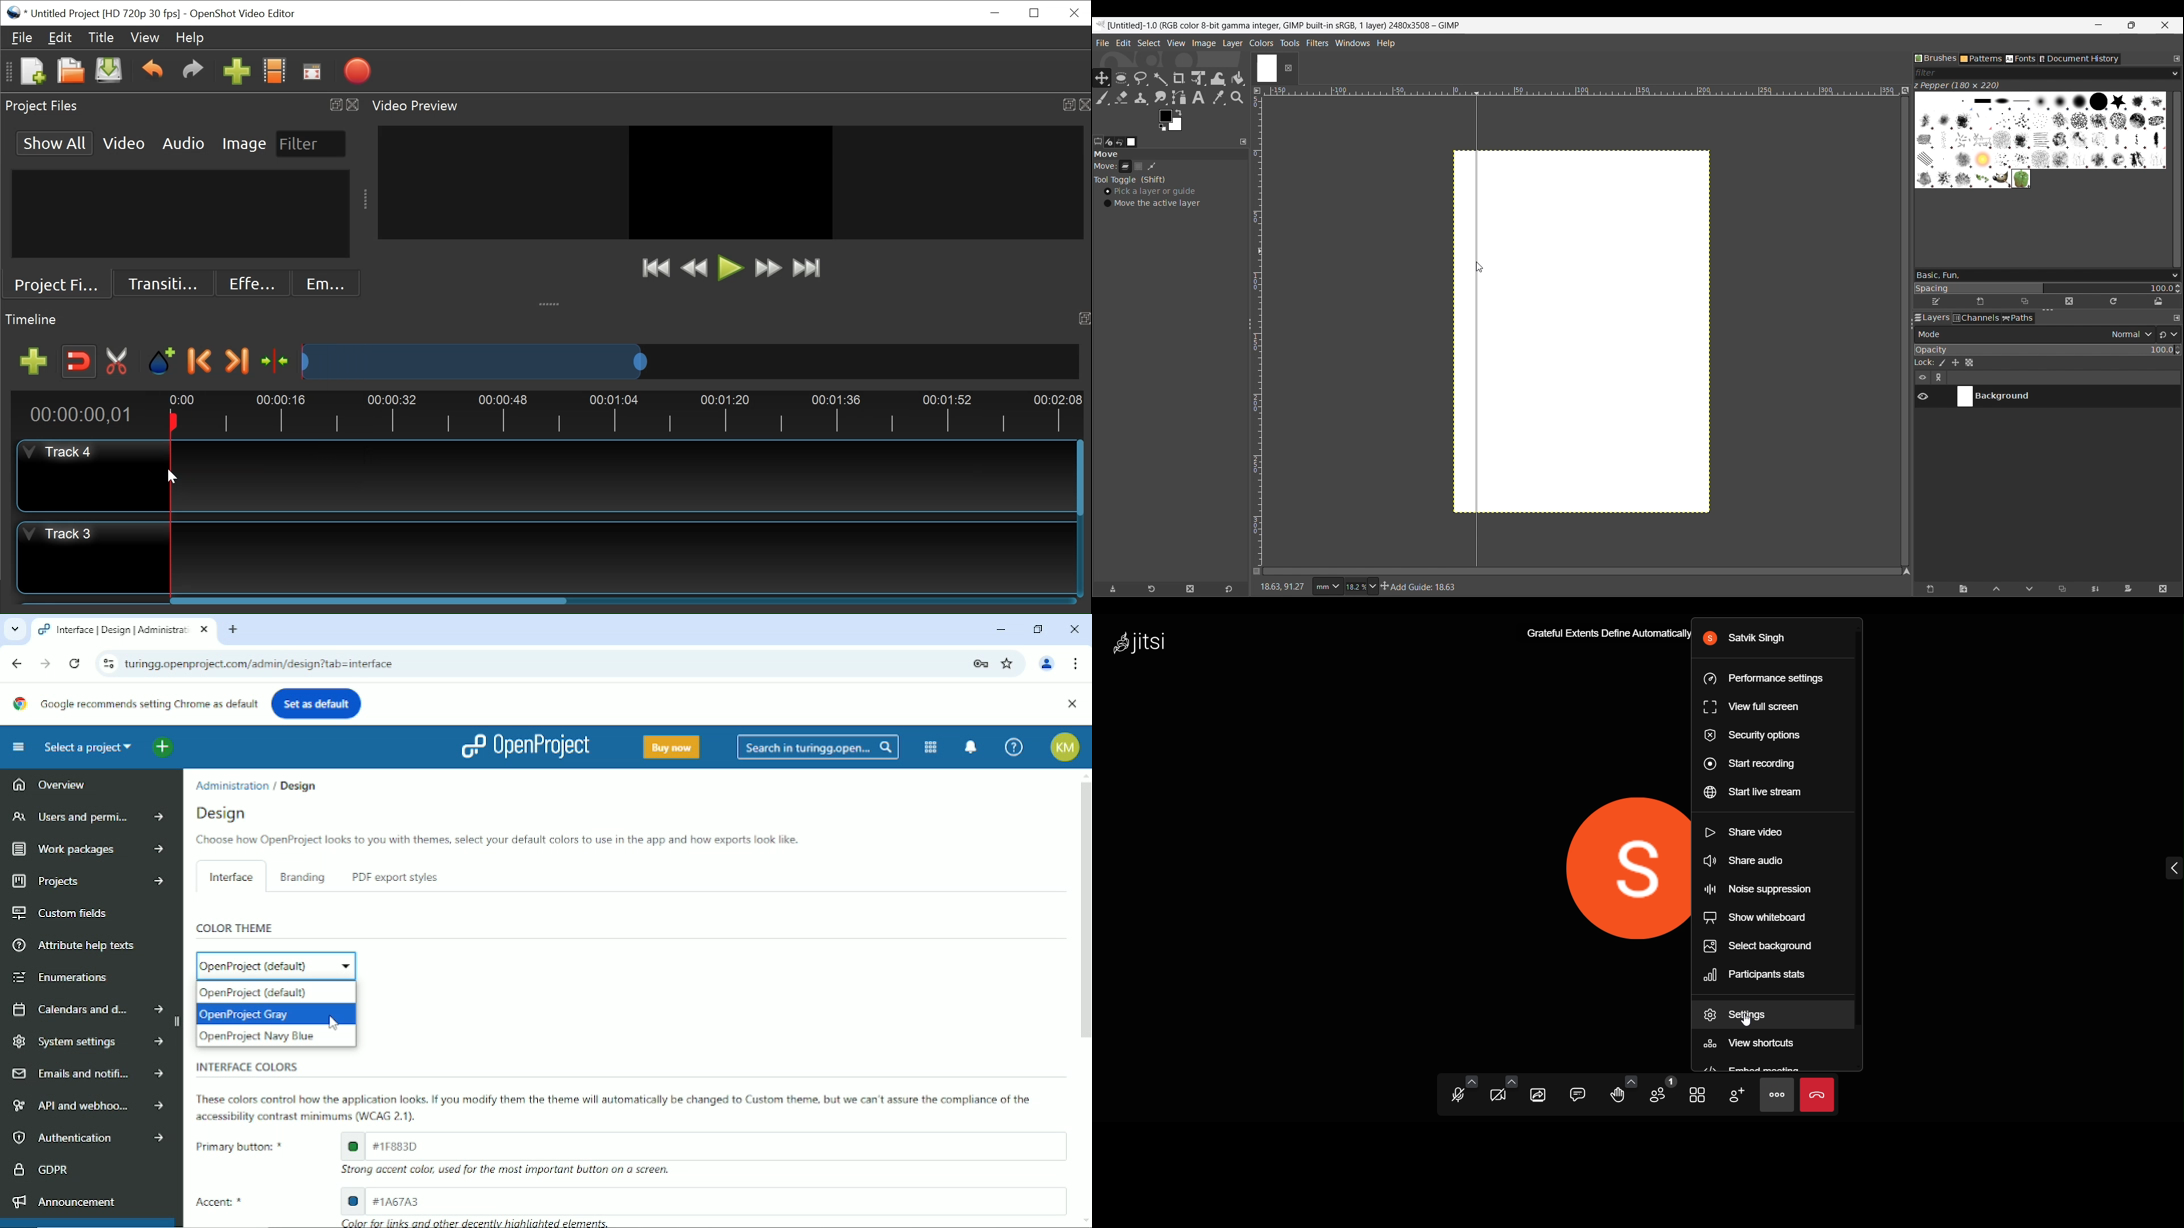  Describe the element at coordinates (1150, 192) in the screenshot. I see `Pick a layer or guide, toggle on` at that location.